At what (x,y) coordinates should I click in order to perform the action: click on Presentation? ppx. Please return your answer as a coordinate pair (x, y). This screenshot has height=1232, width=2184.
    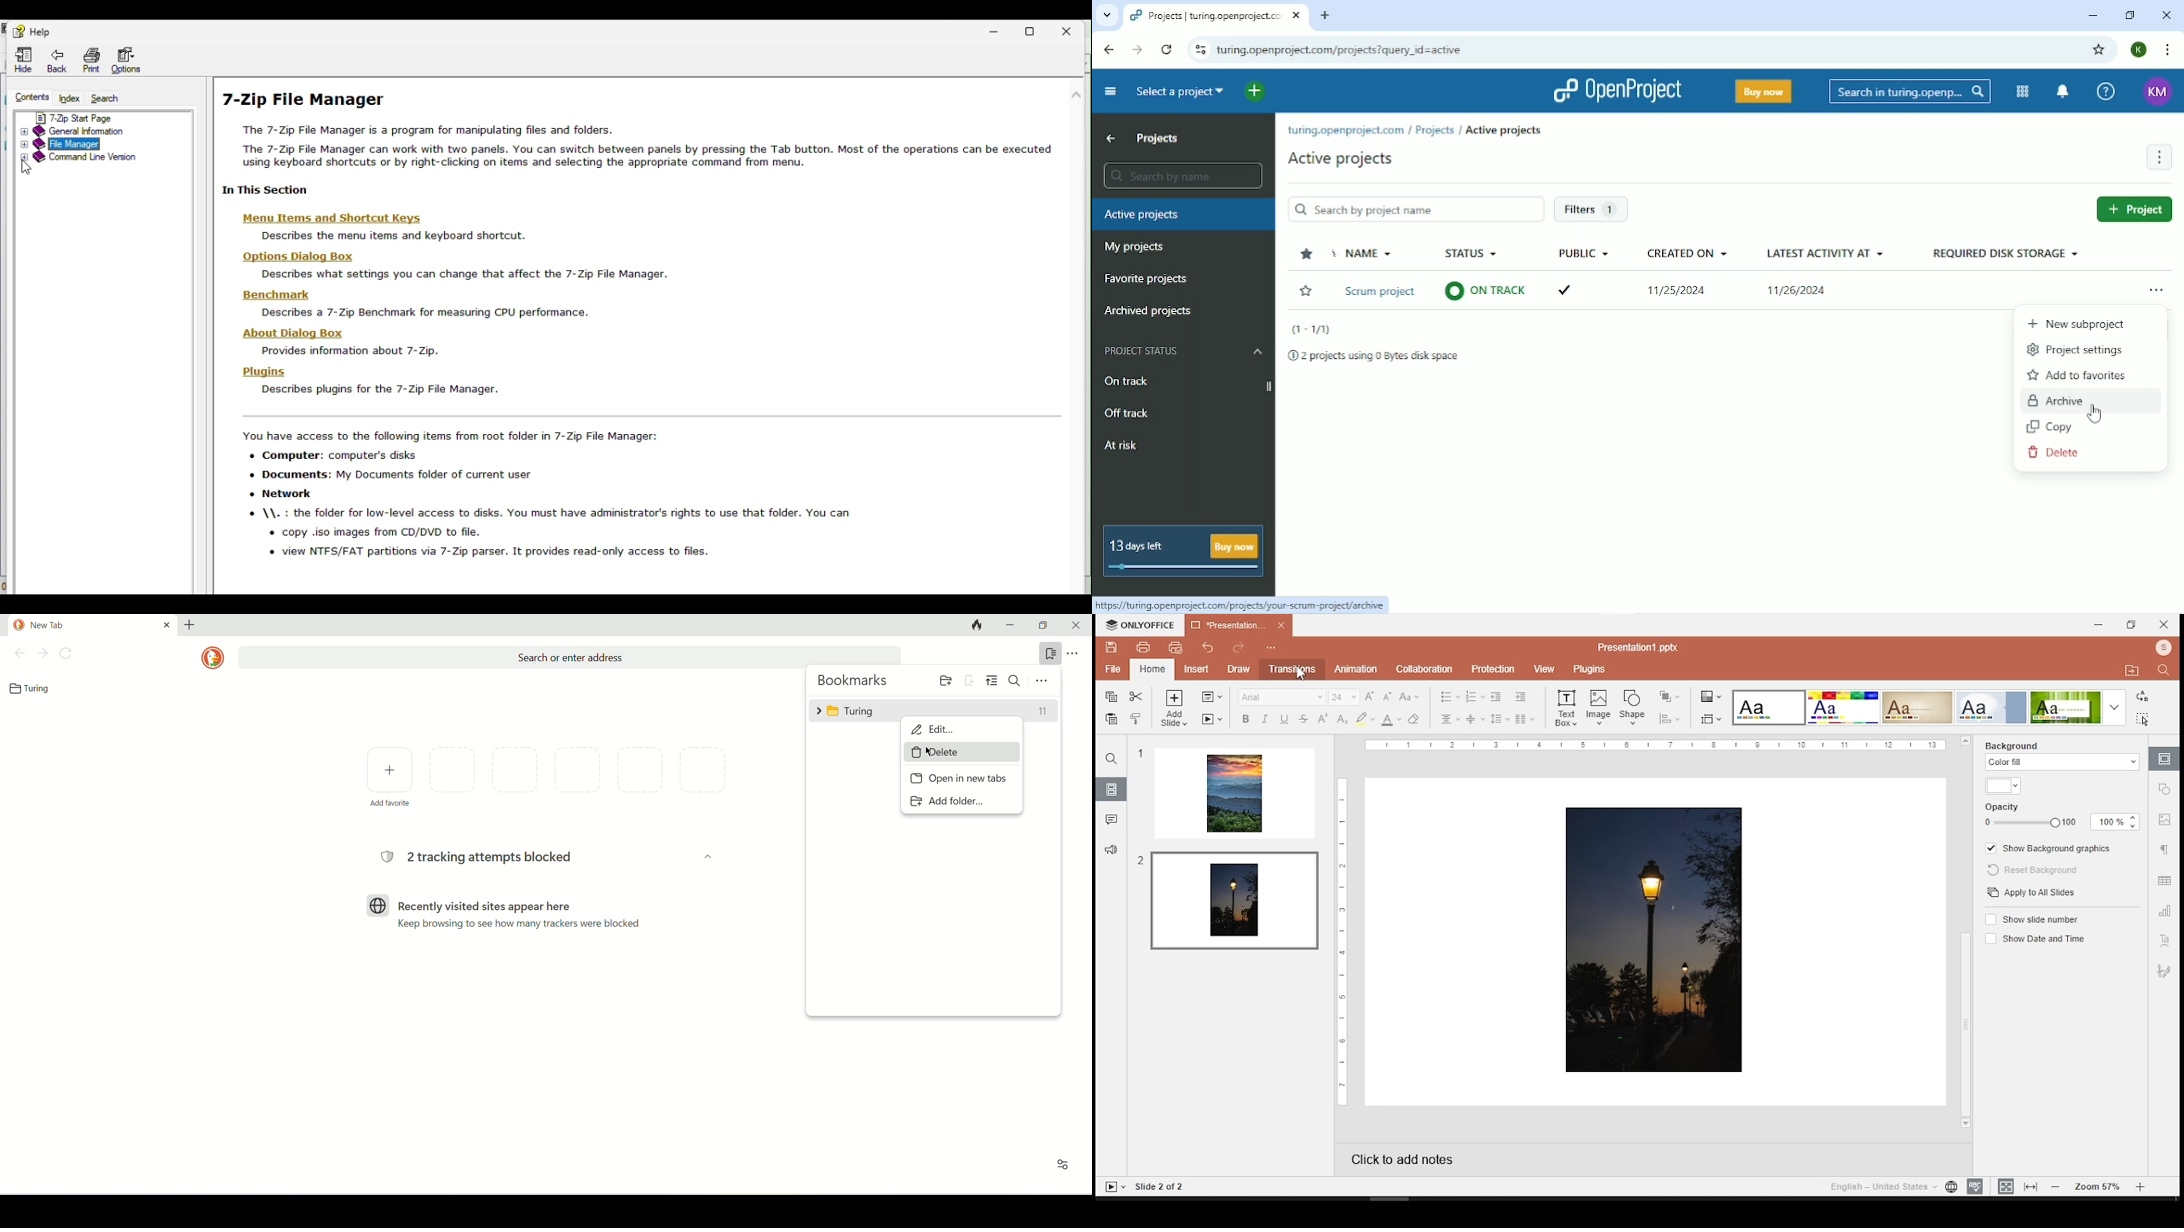
    Looking at the image, I should click on (1647, 646).